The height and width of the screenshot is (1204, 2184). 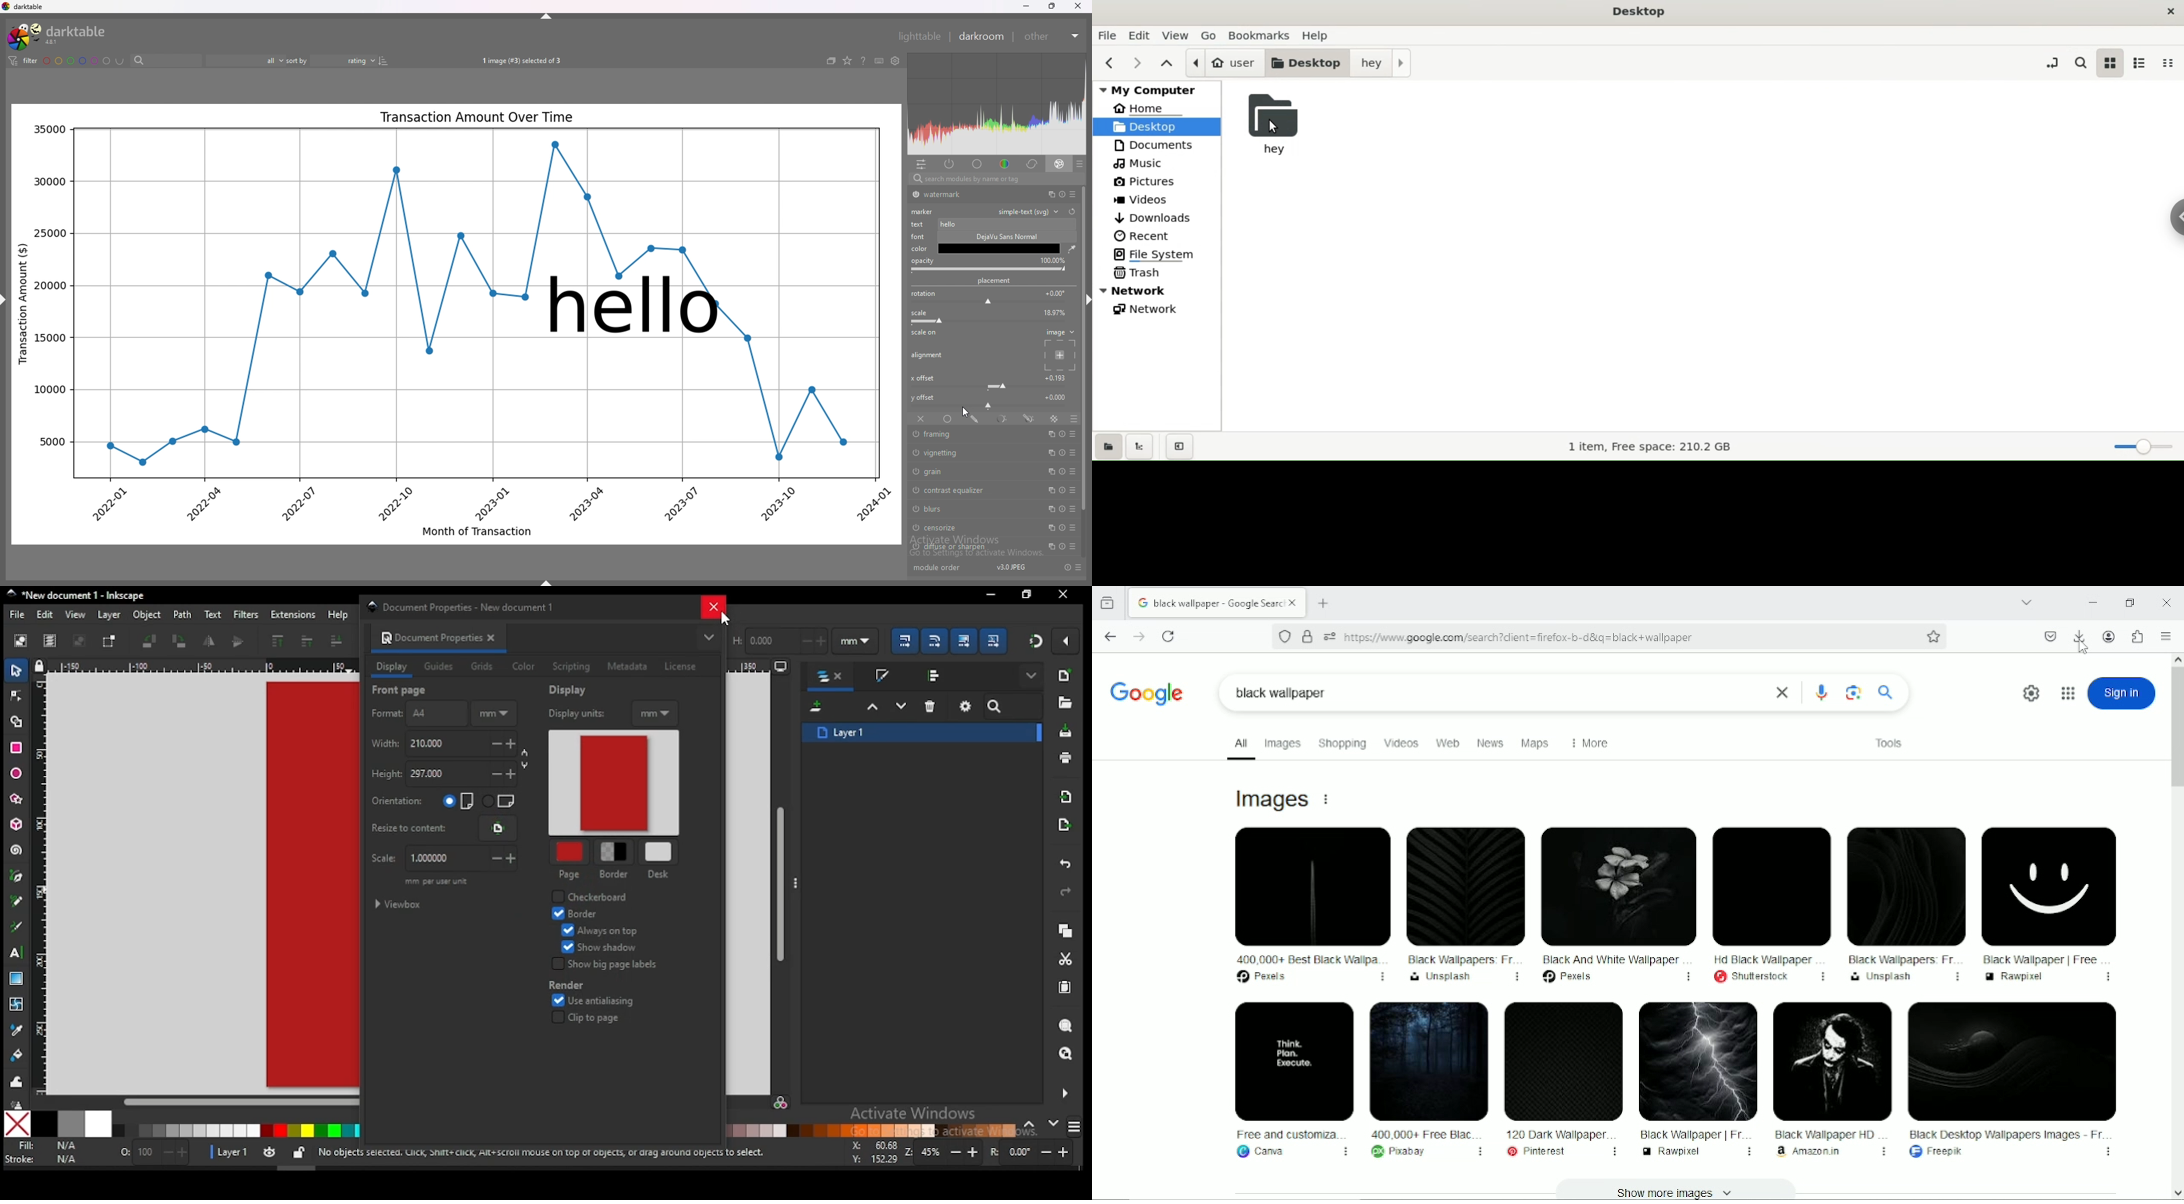 What do you see at coordinates (1050, 491) in the screenshot?
I see `multiple instances action` at bounding box center [1050, 491].